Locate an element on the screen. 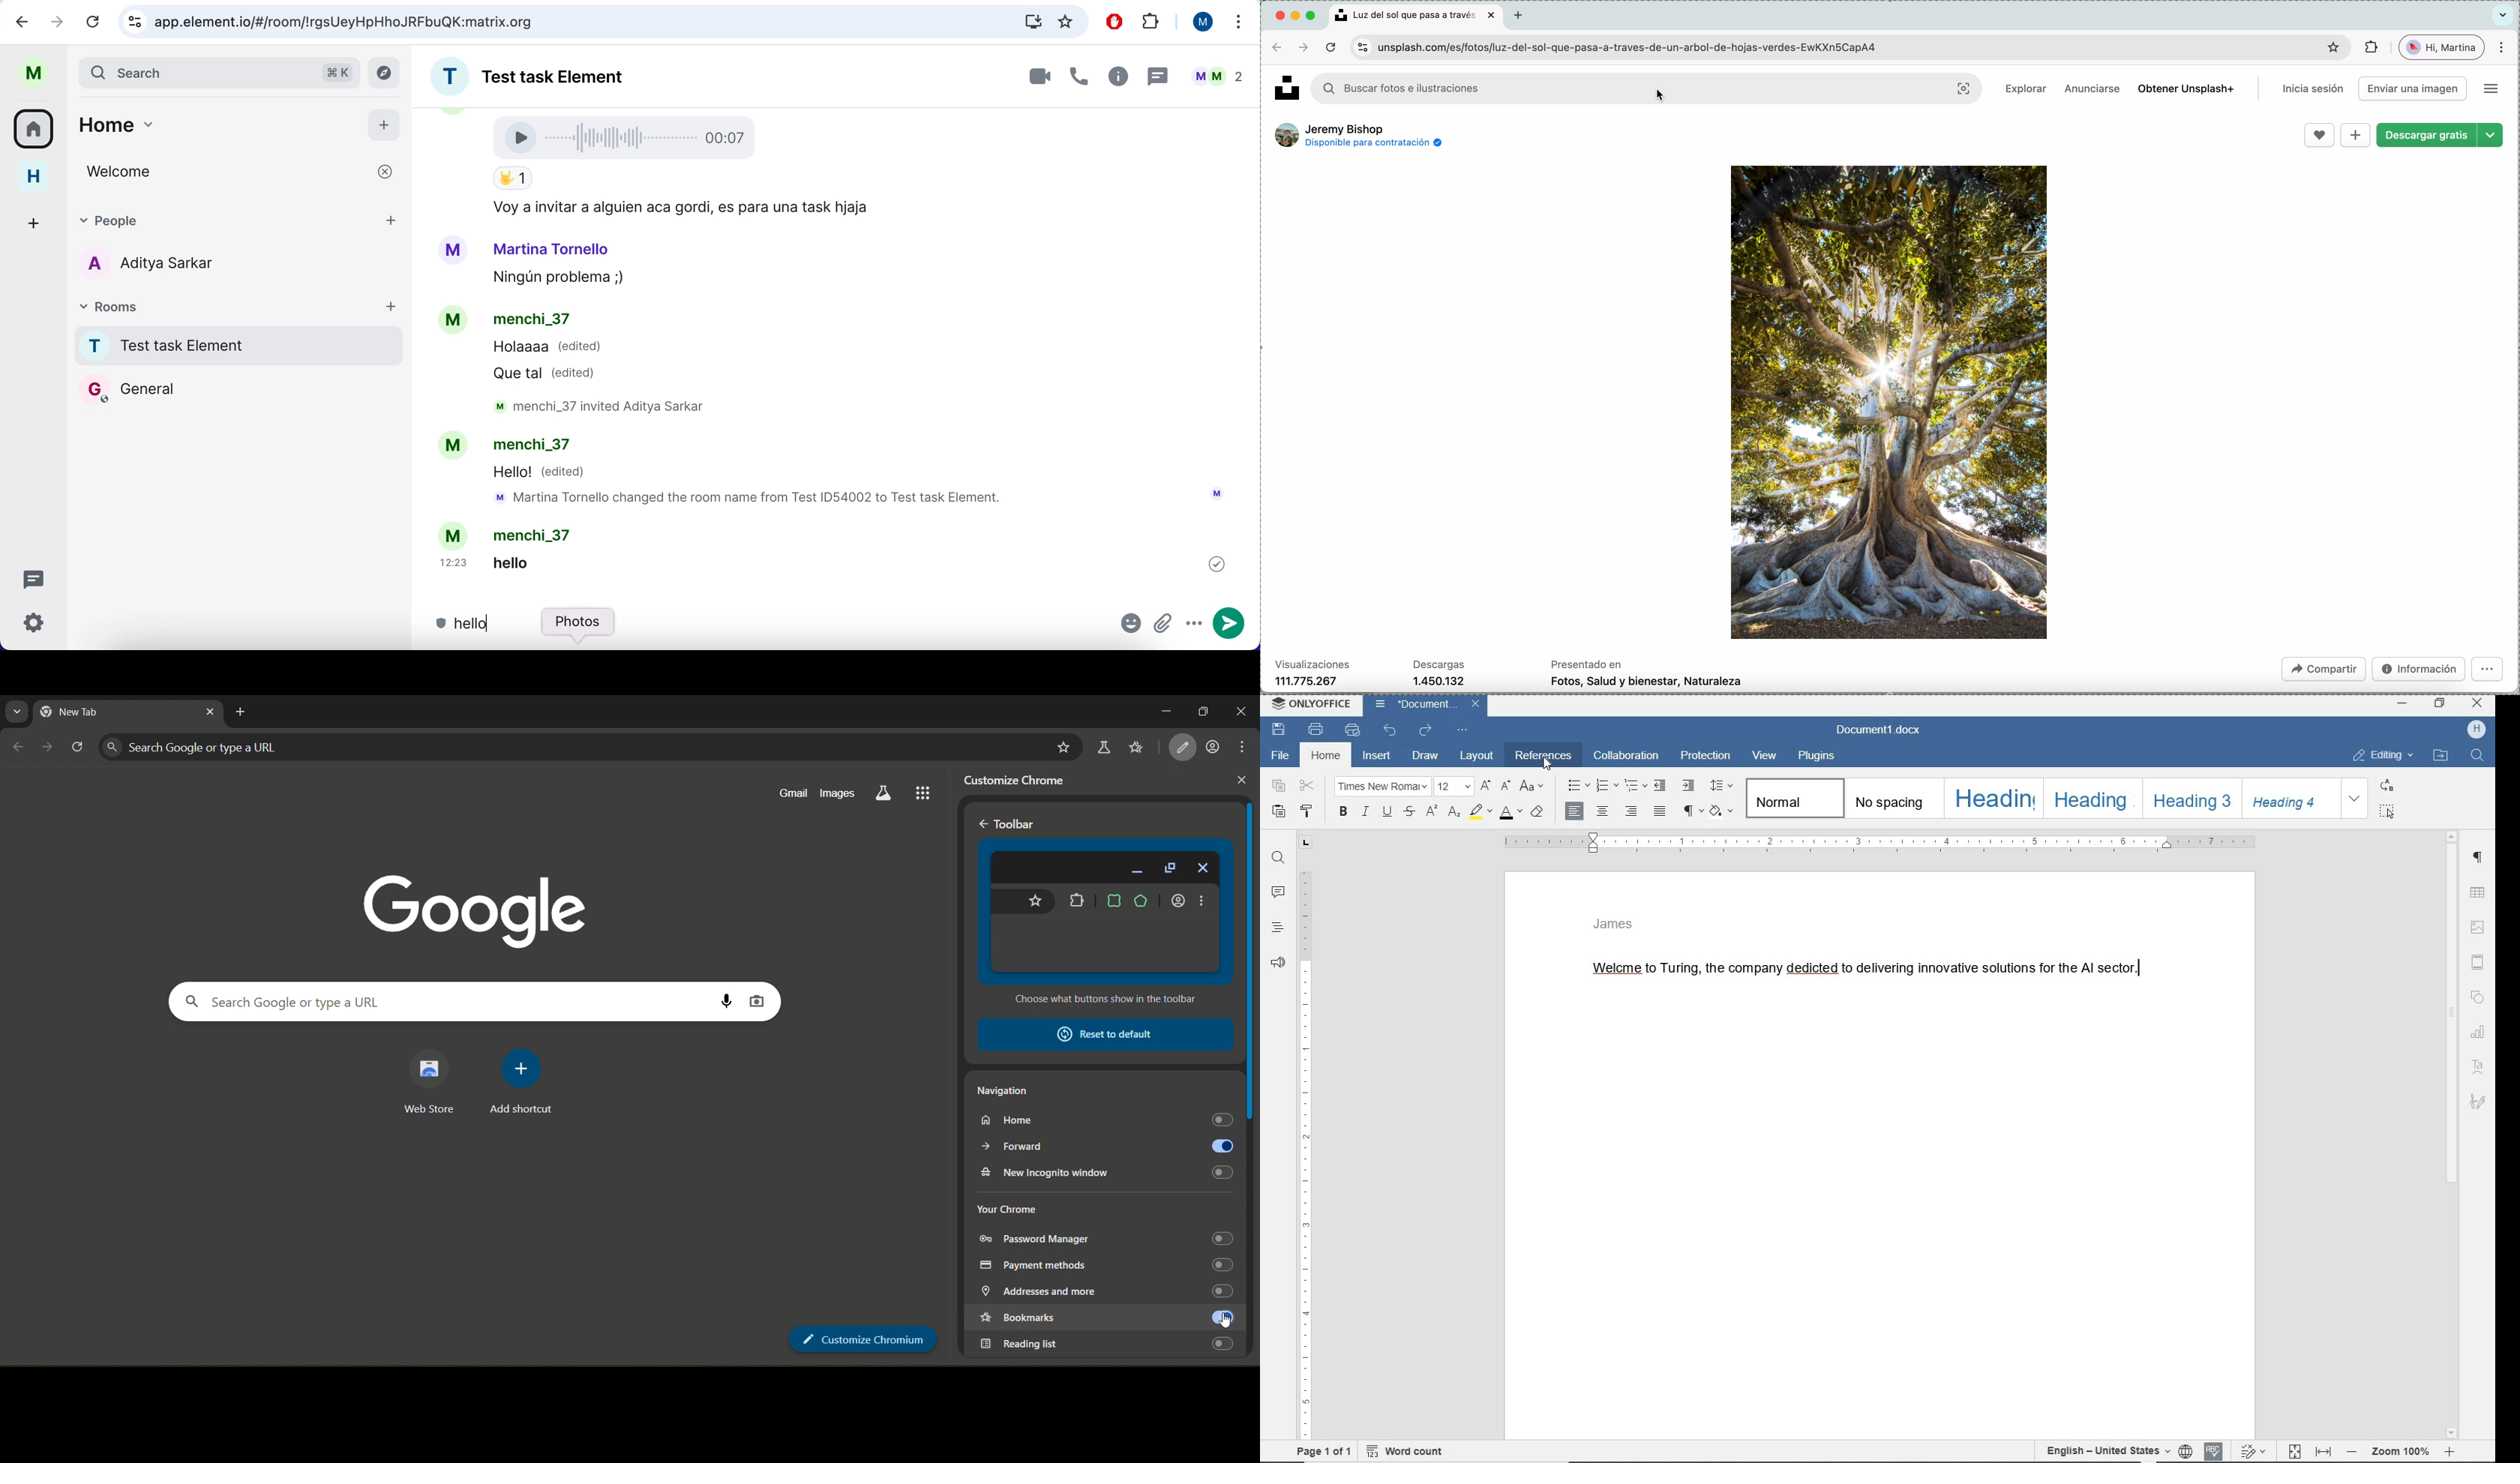 The height and width of the screenshot is (1484, 2520). MINIMIZE is located at coordinates (2402, 704).